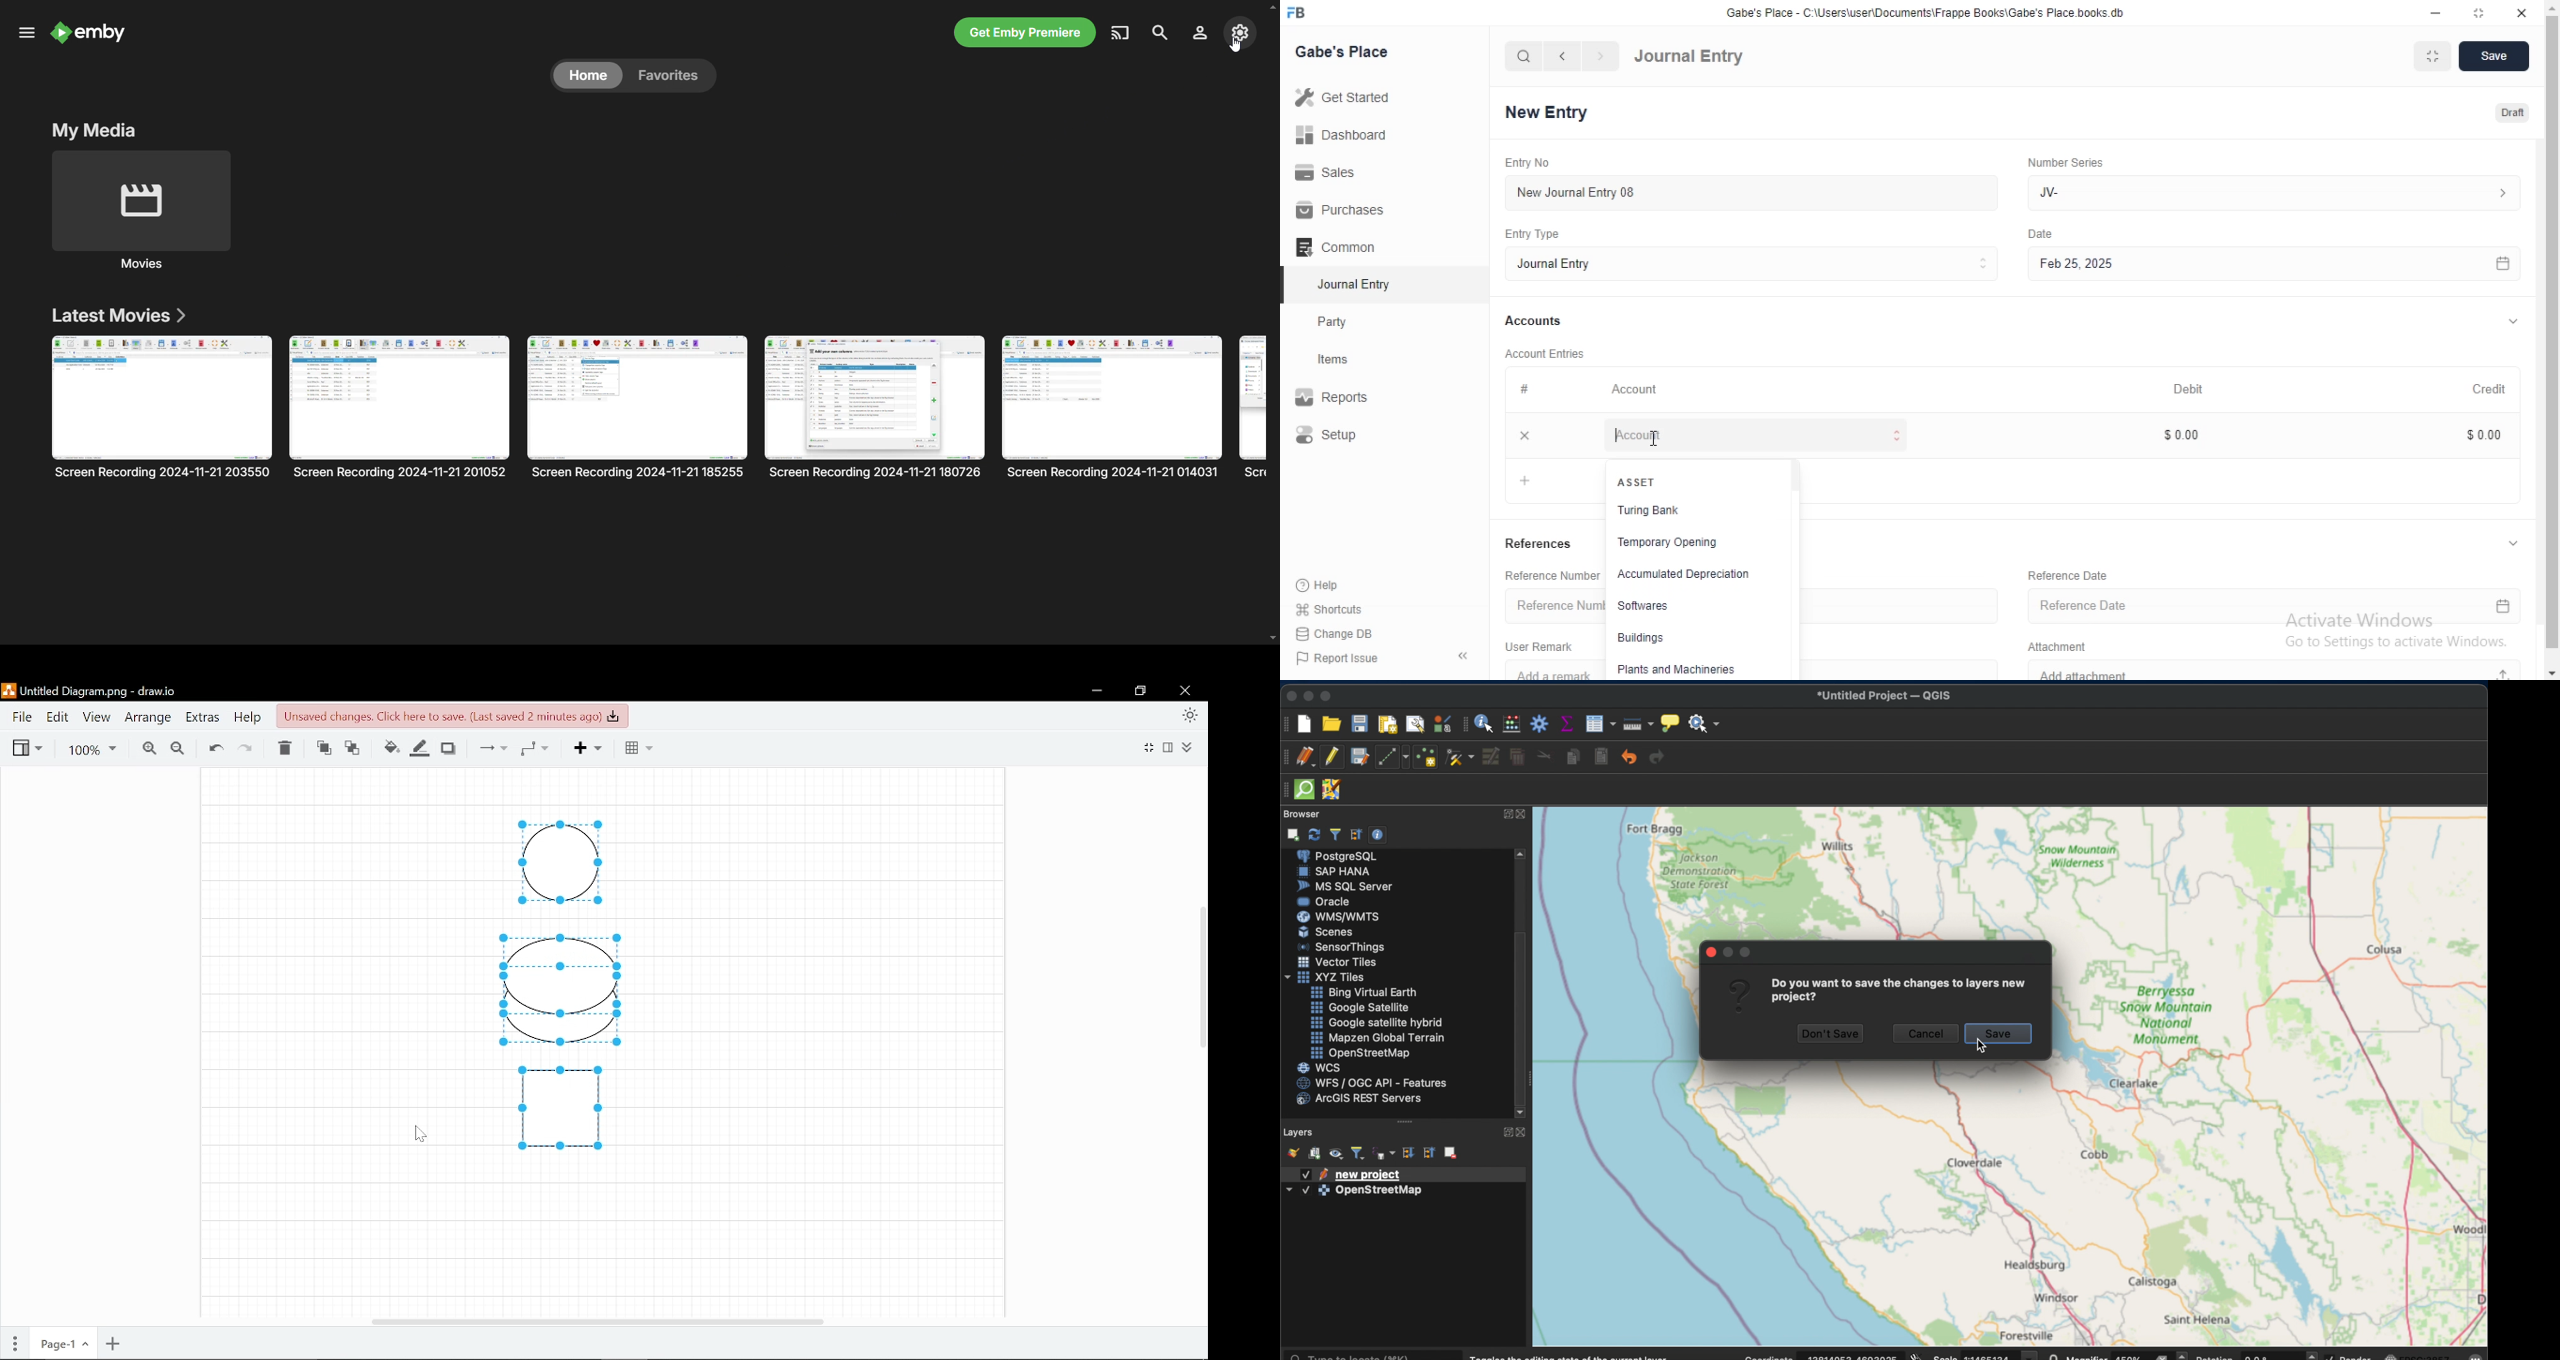  I want to click on ASSET, so click(1634, 481).